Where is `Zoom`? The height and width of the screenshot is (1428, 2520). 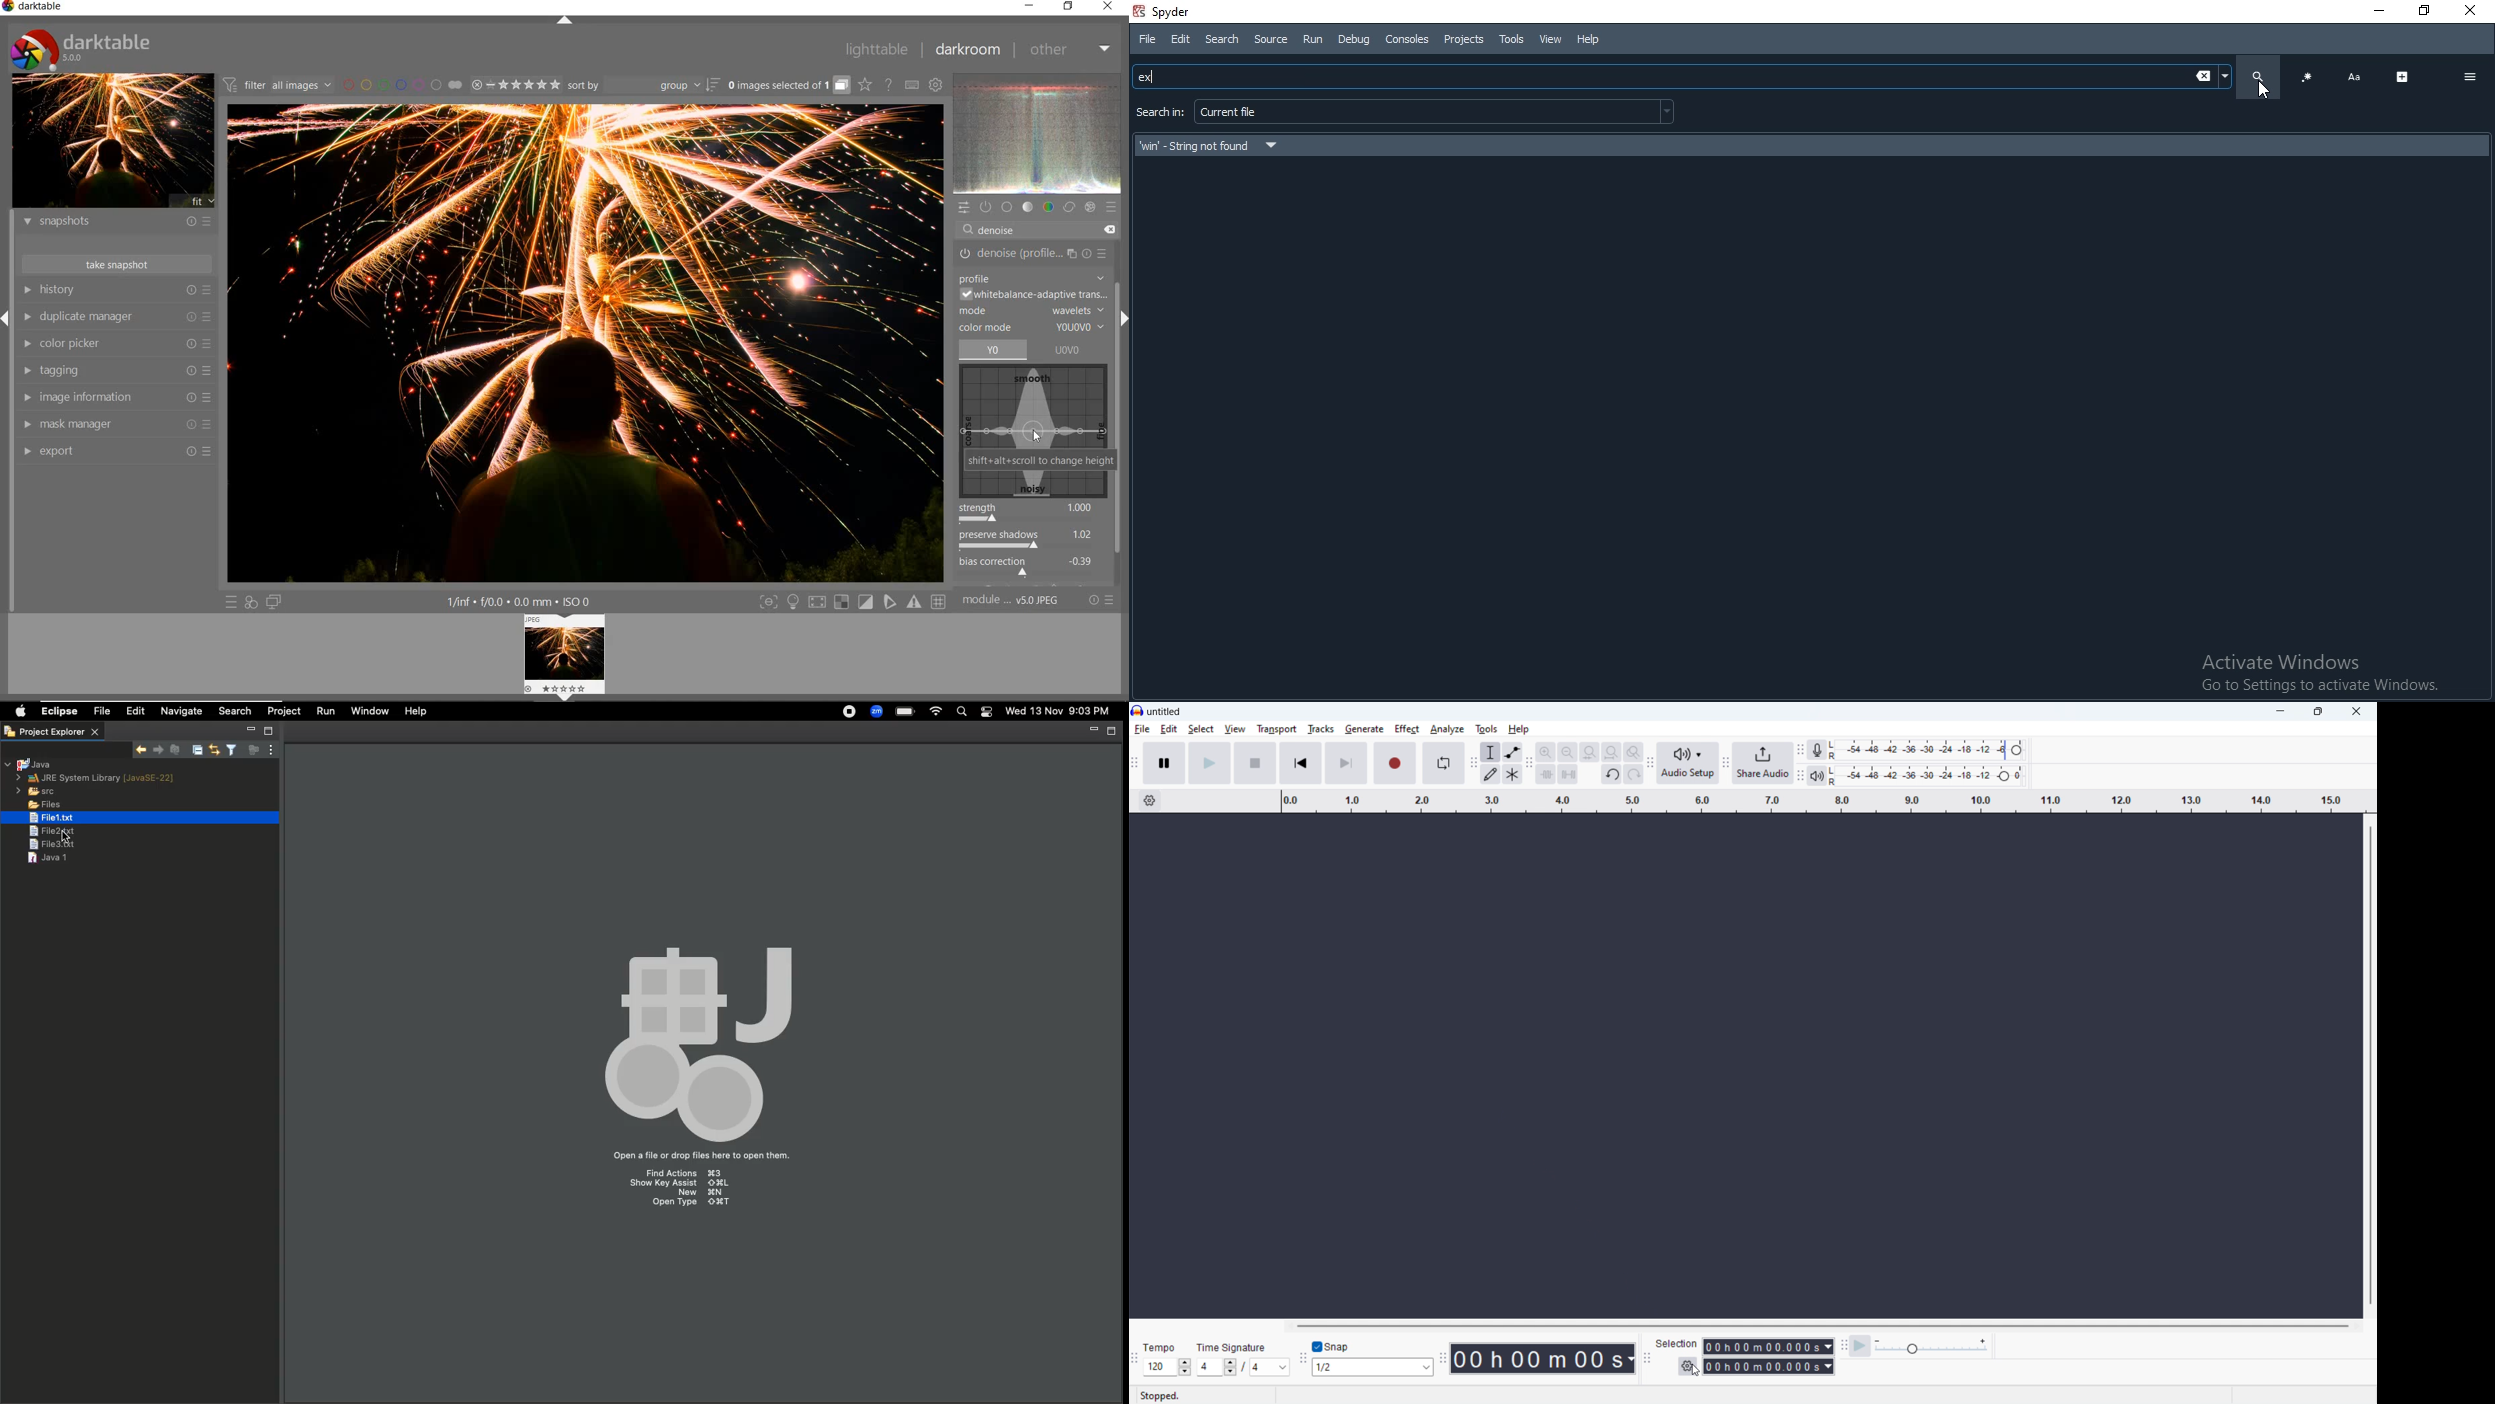 Zoom is located at coordinates (877, 711).